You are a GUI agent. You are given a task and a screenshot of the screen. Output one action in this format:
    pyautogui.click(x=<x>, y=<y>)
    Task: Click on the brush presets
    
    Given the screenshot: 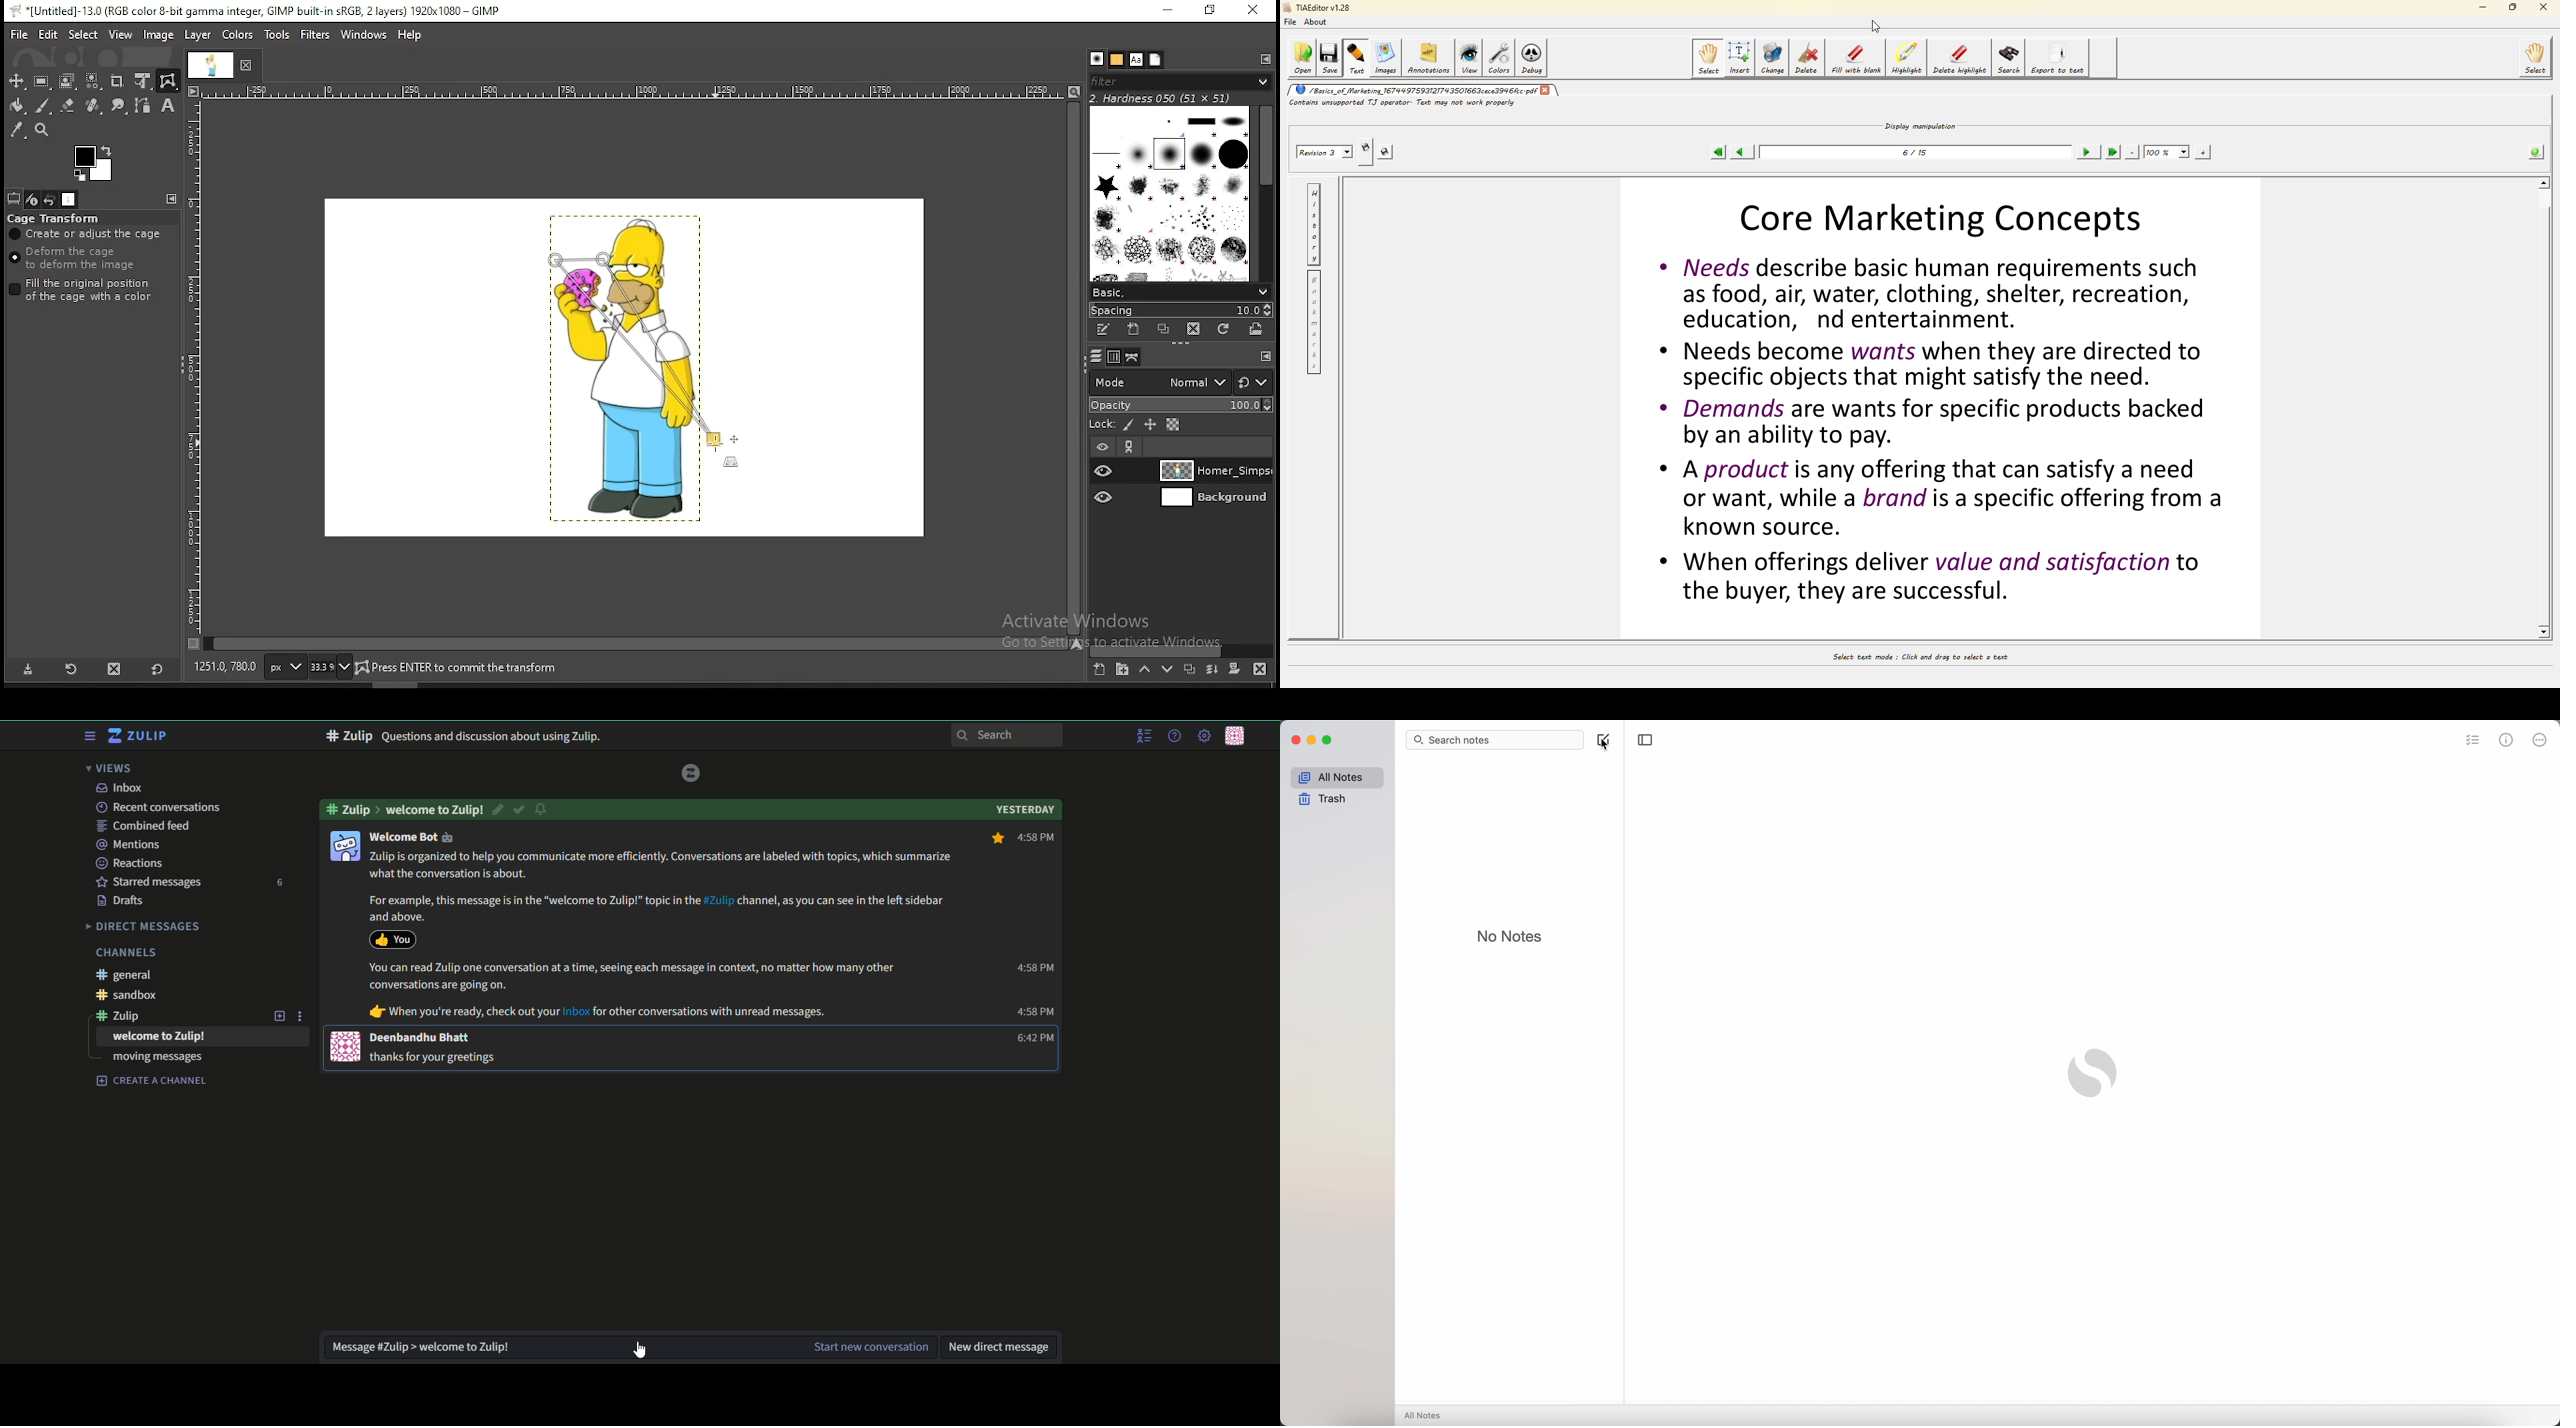 What is the action you would take?
    pyautogui.click(x=1181, y=290)
    